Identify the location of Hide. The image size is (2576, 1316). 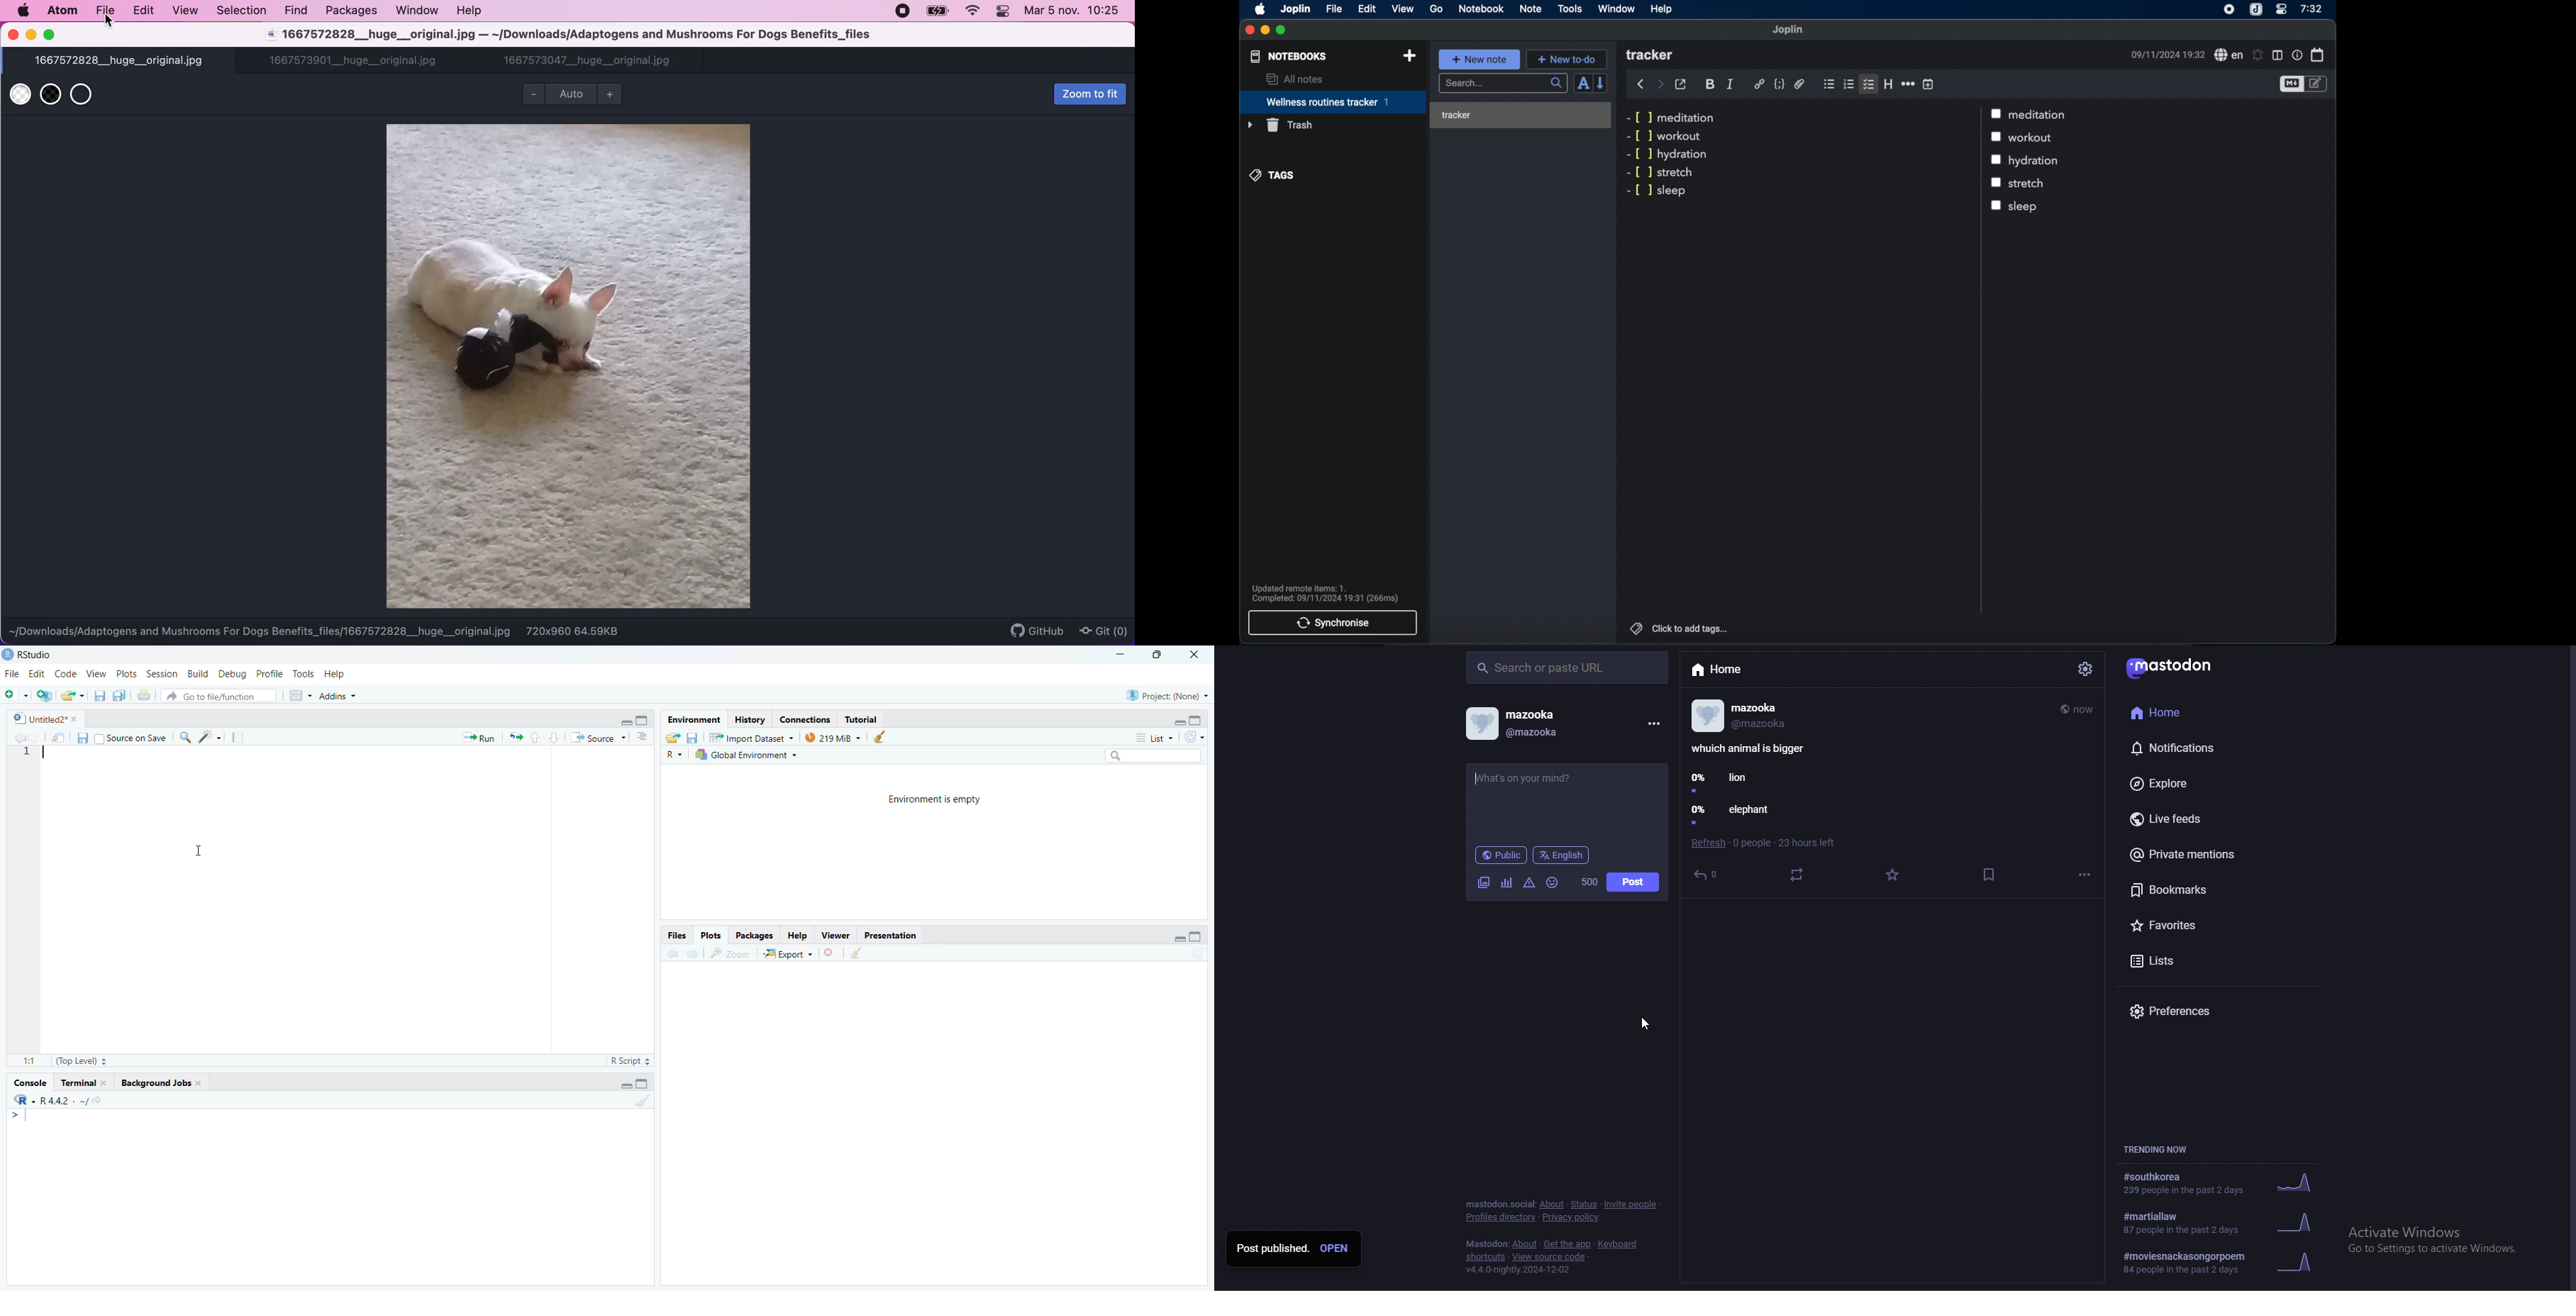
(626, 1084).